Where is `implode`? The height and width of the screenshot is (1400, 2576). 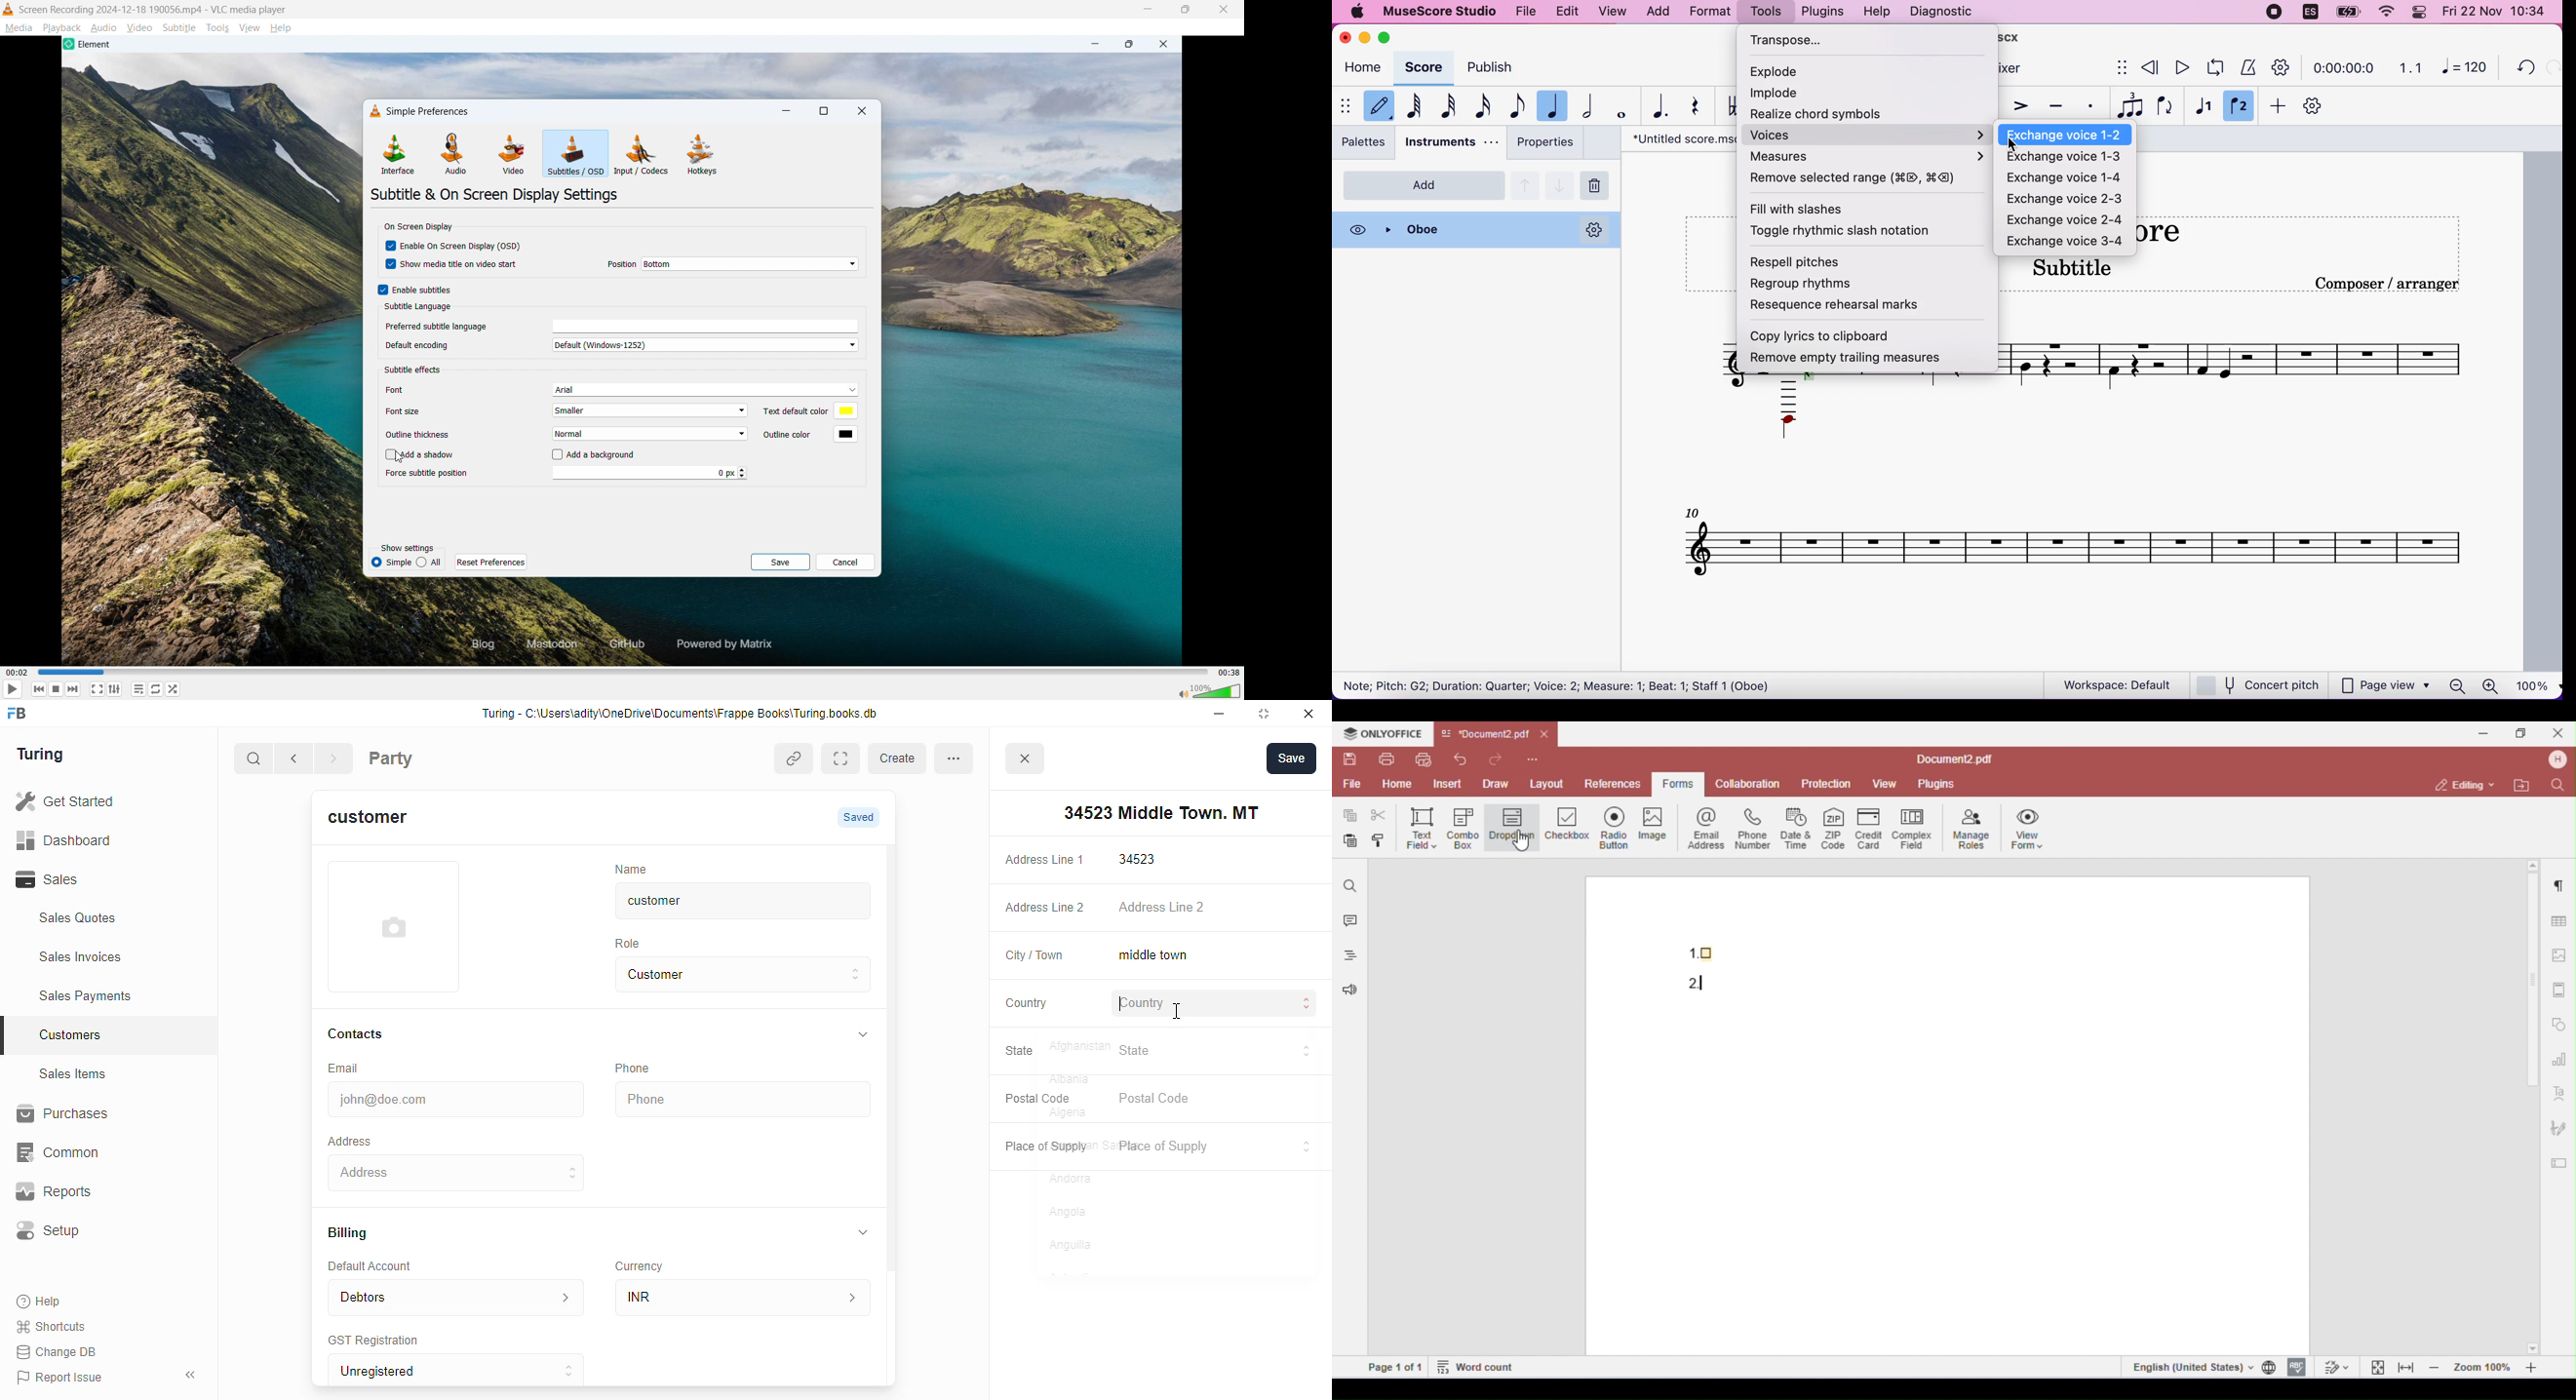 implode is located at coordinates (1790, 94).